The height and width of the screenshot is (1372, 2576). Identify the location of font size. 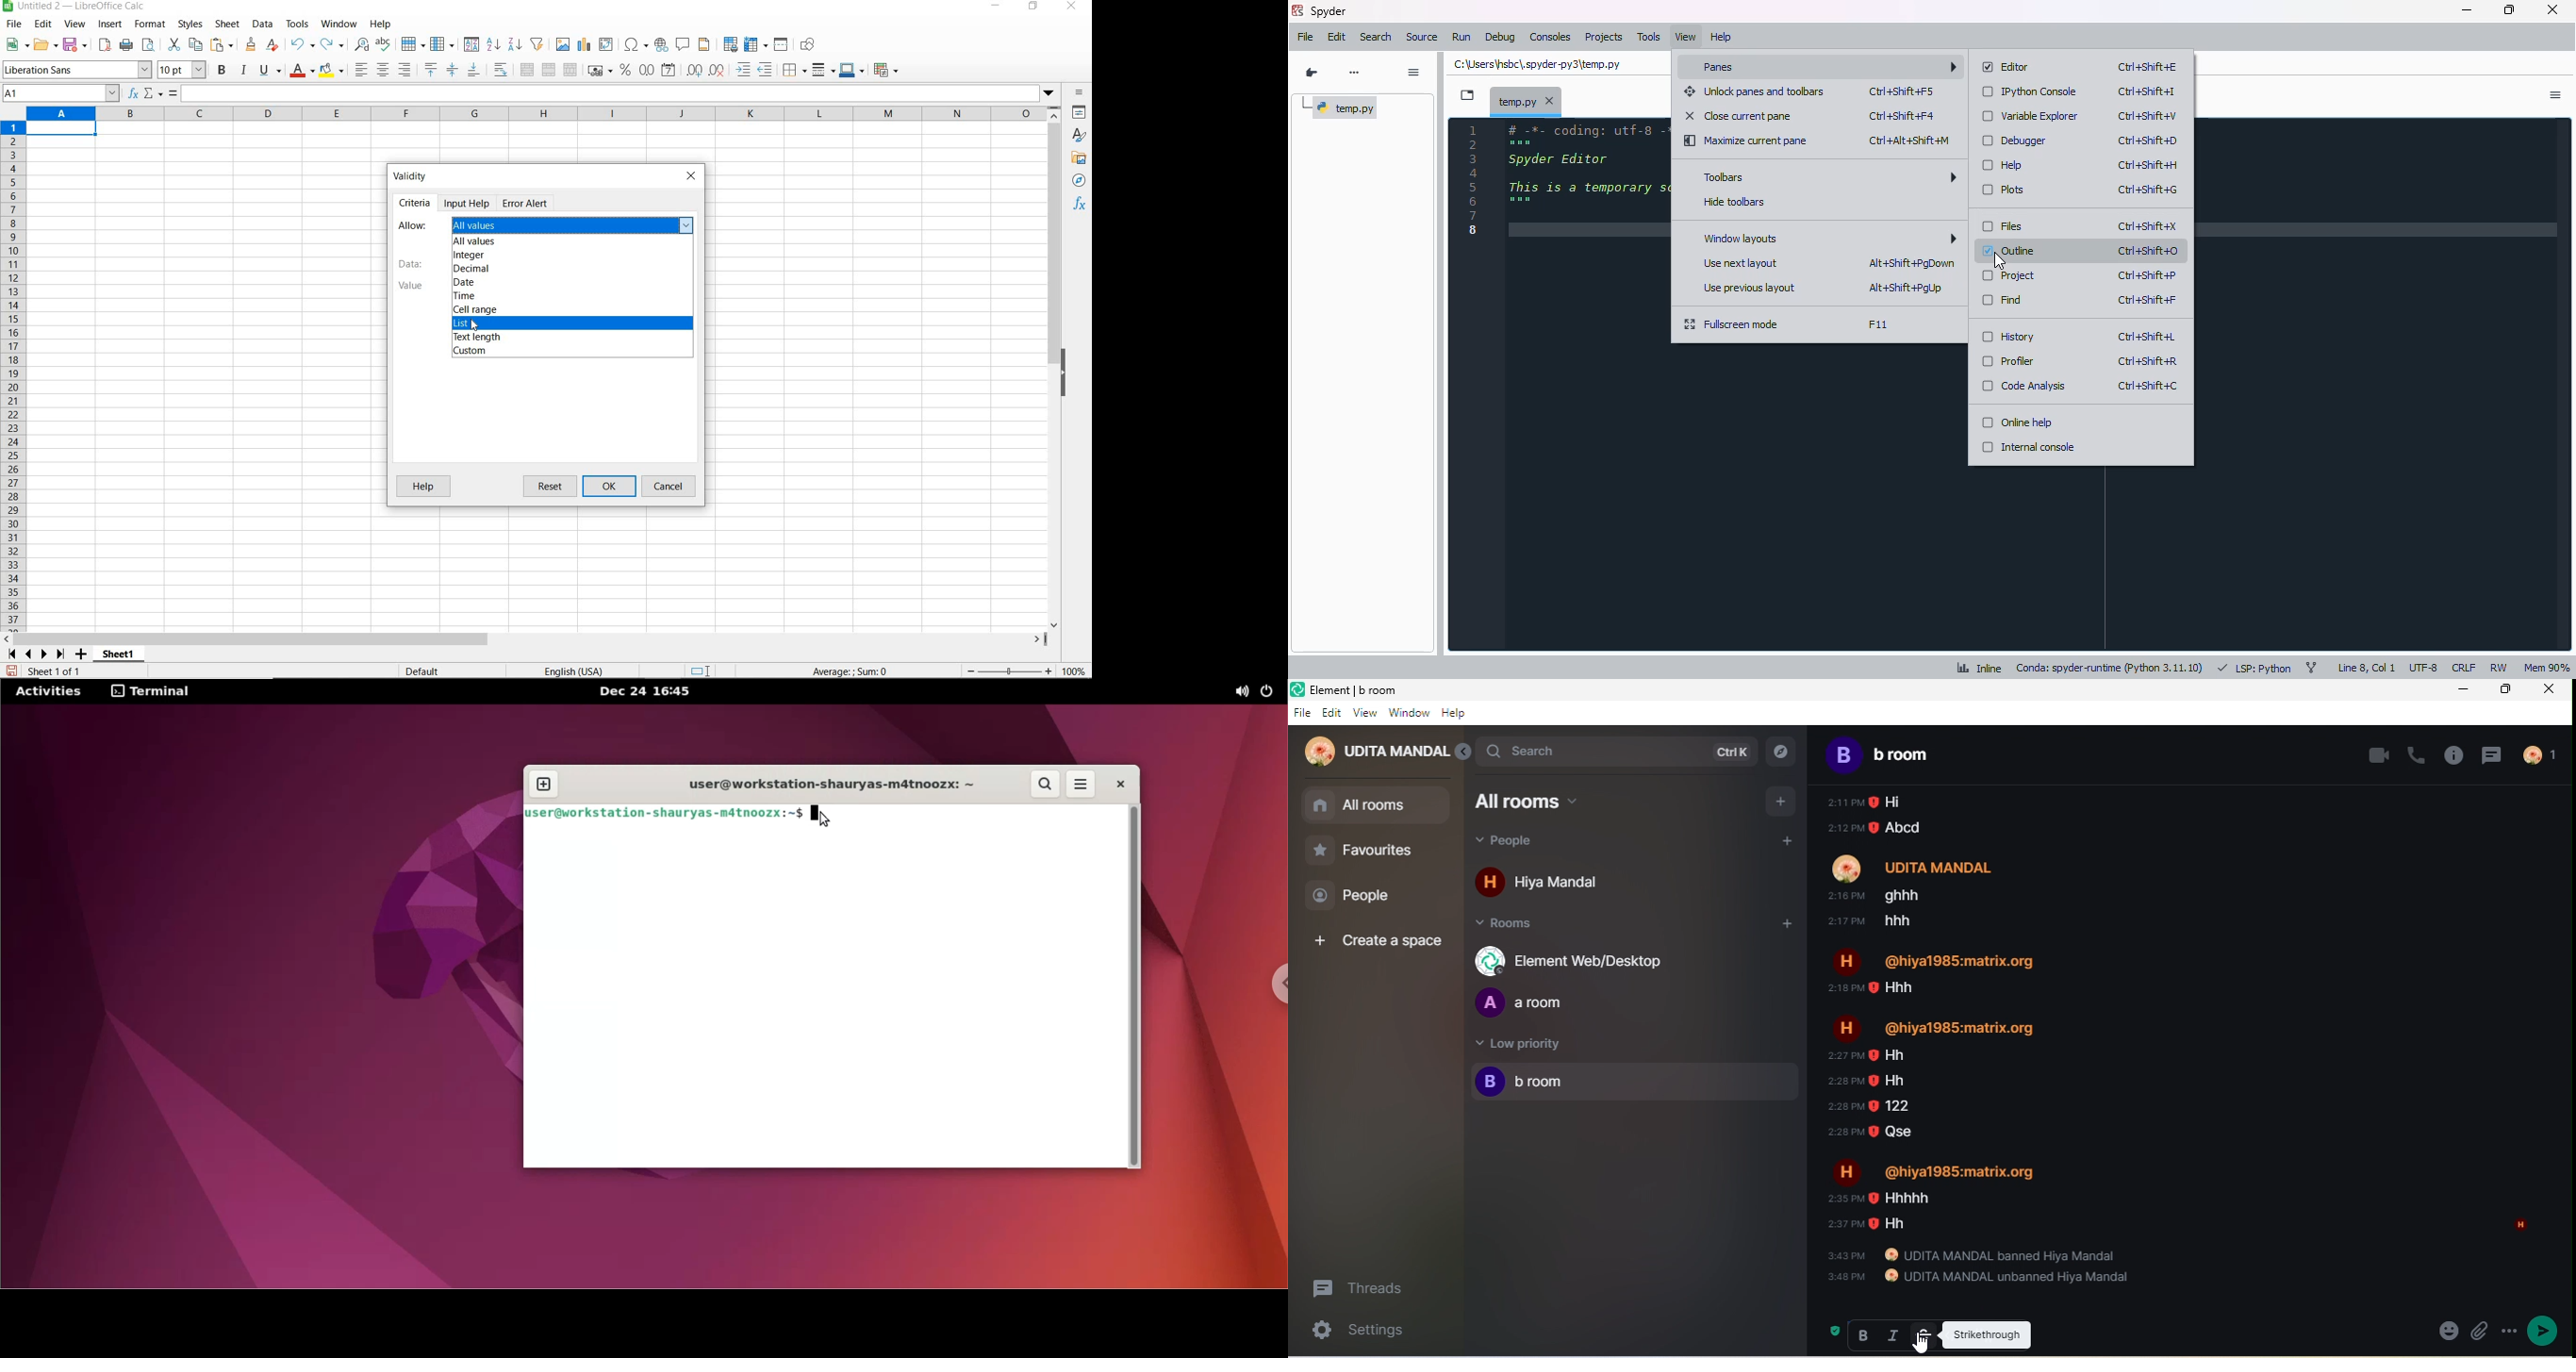
(182, 70).